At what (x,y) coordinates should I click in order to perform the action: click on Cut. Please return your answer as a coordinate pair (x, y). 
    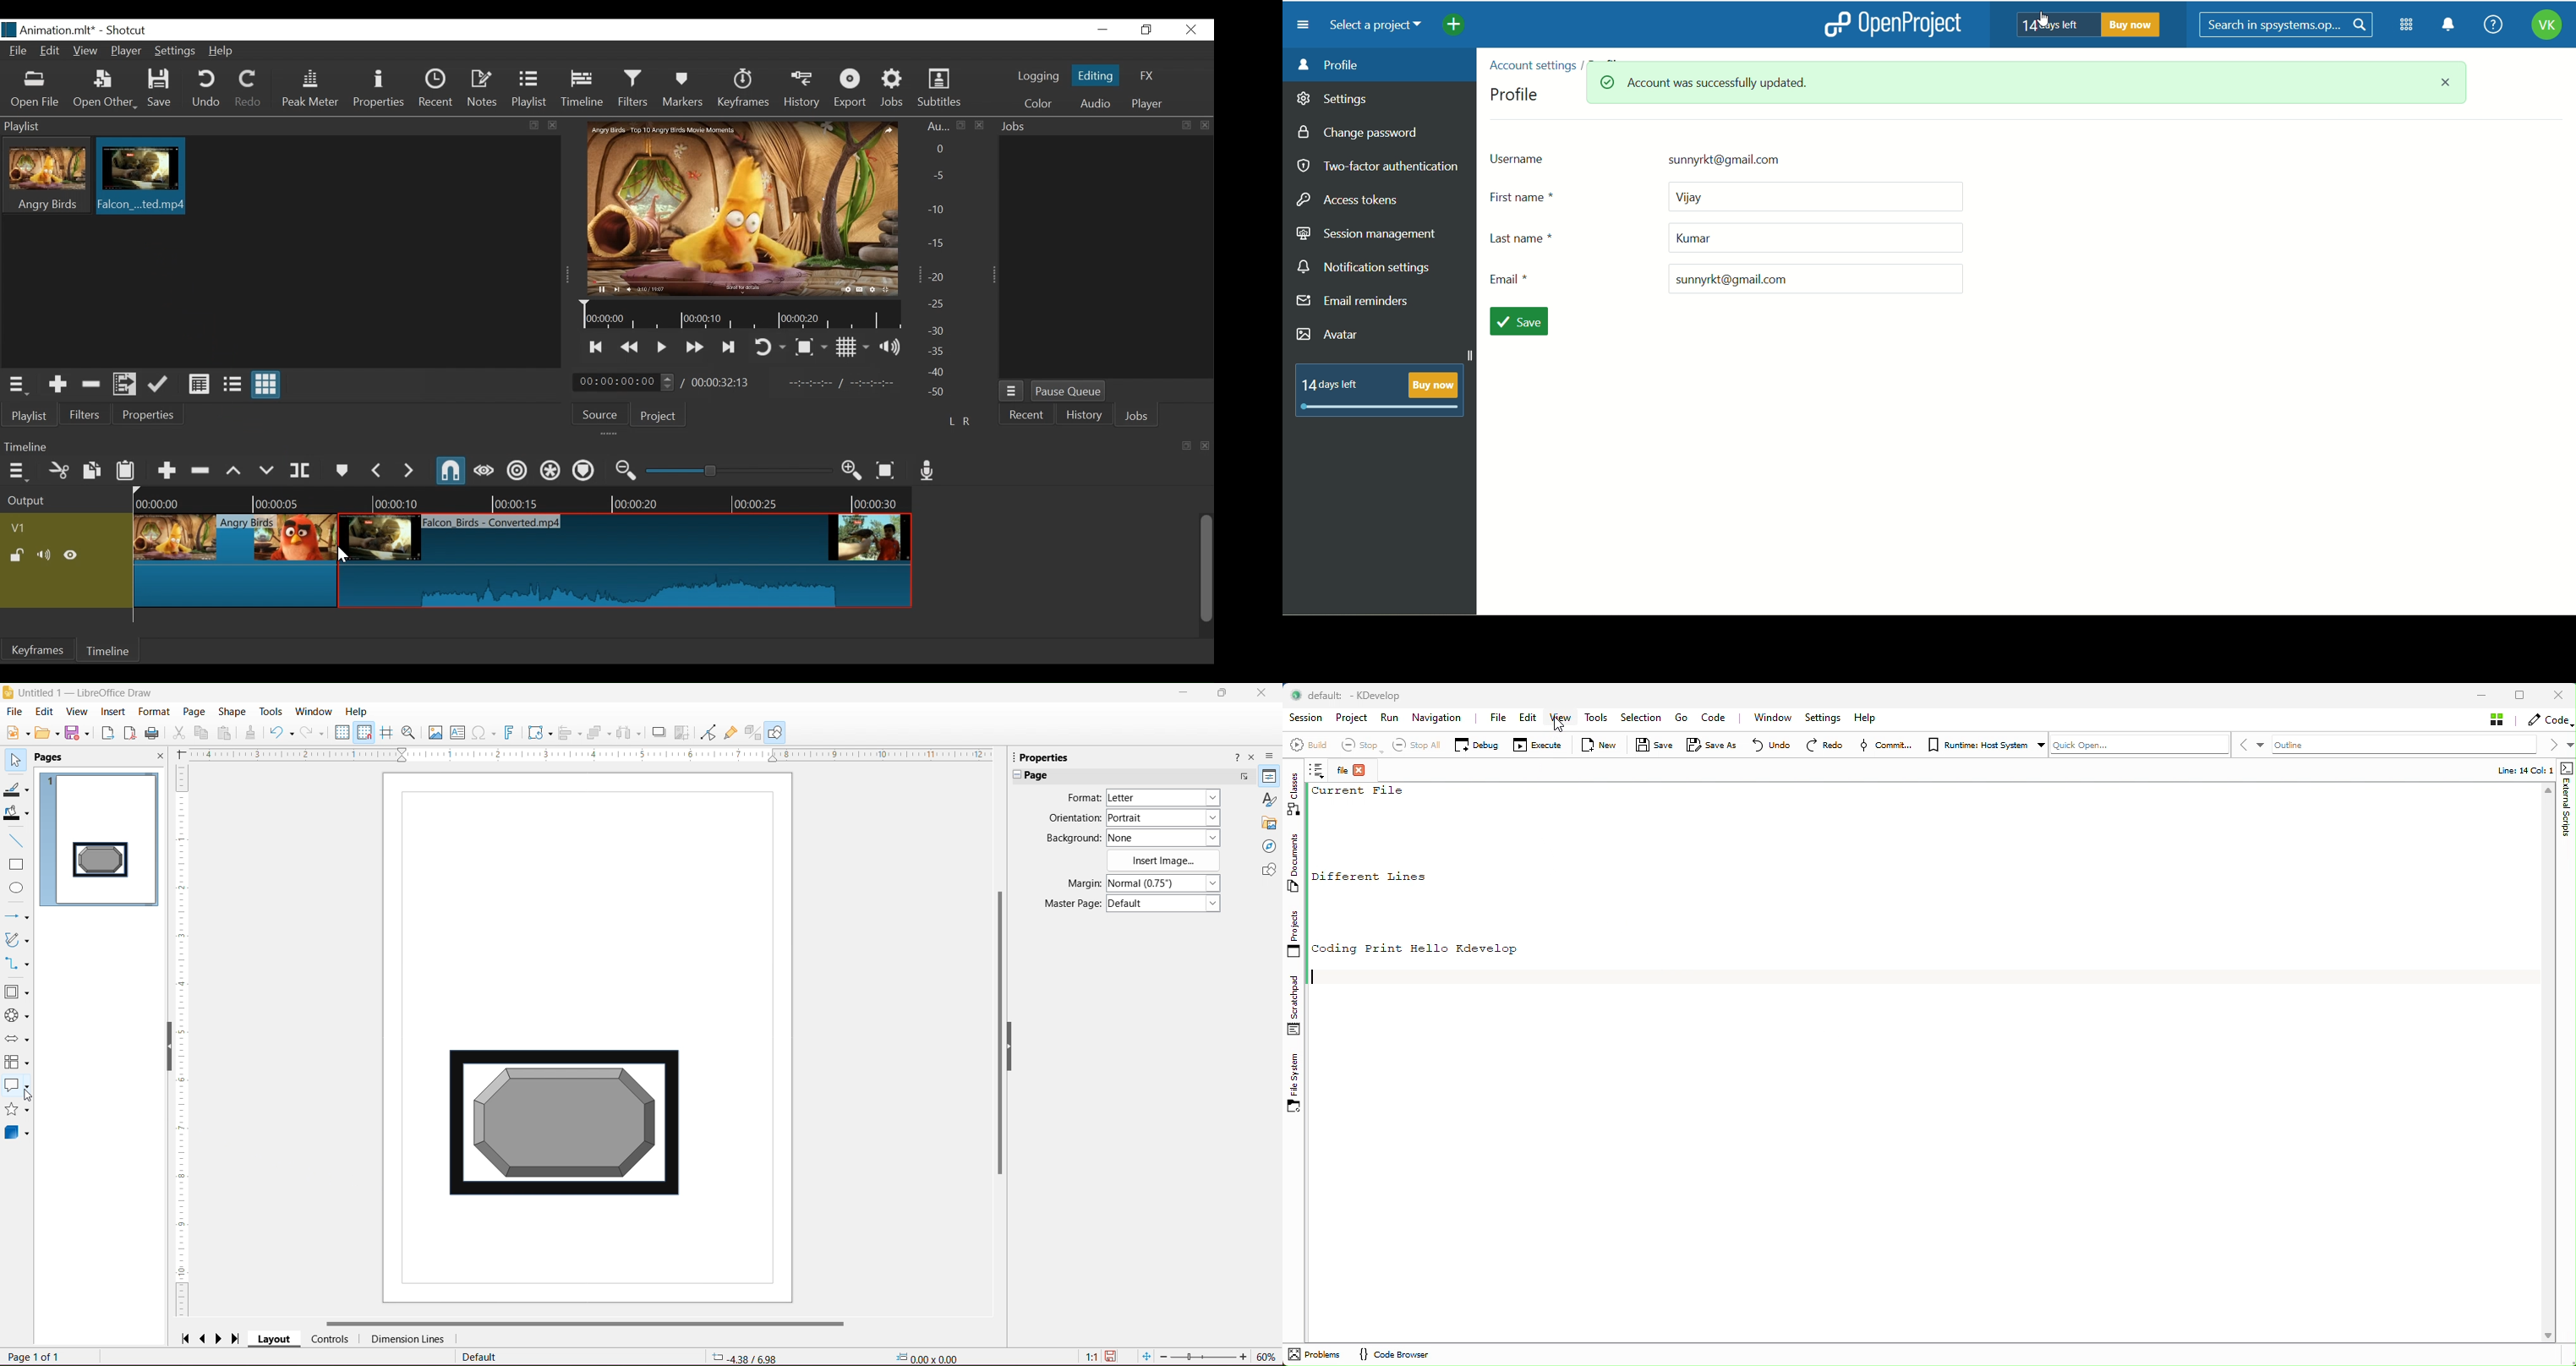
    Looking at the image, I should click on (59, 469).